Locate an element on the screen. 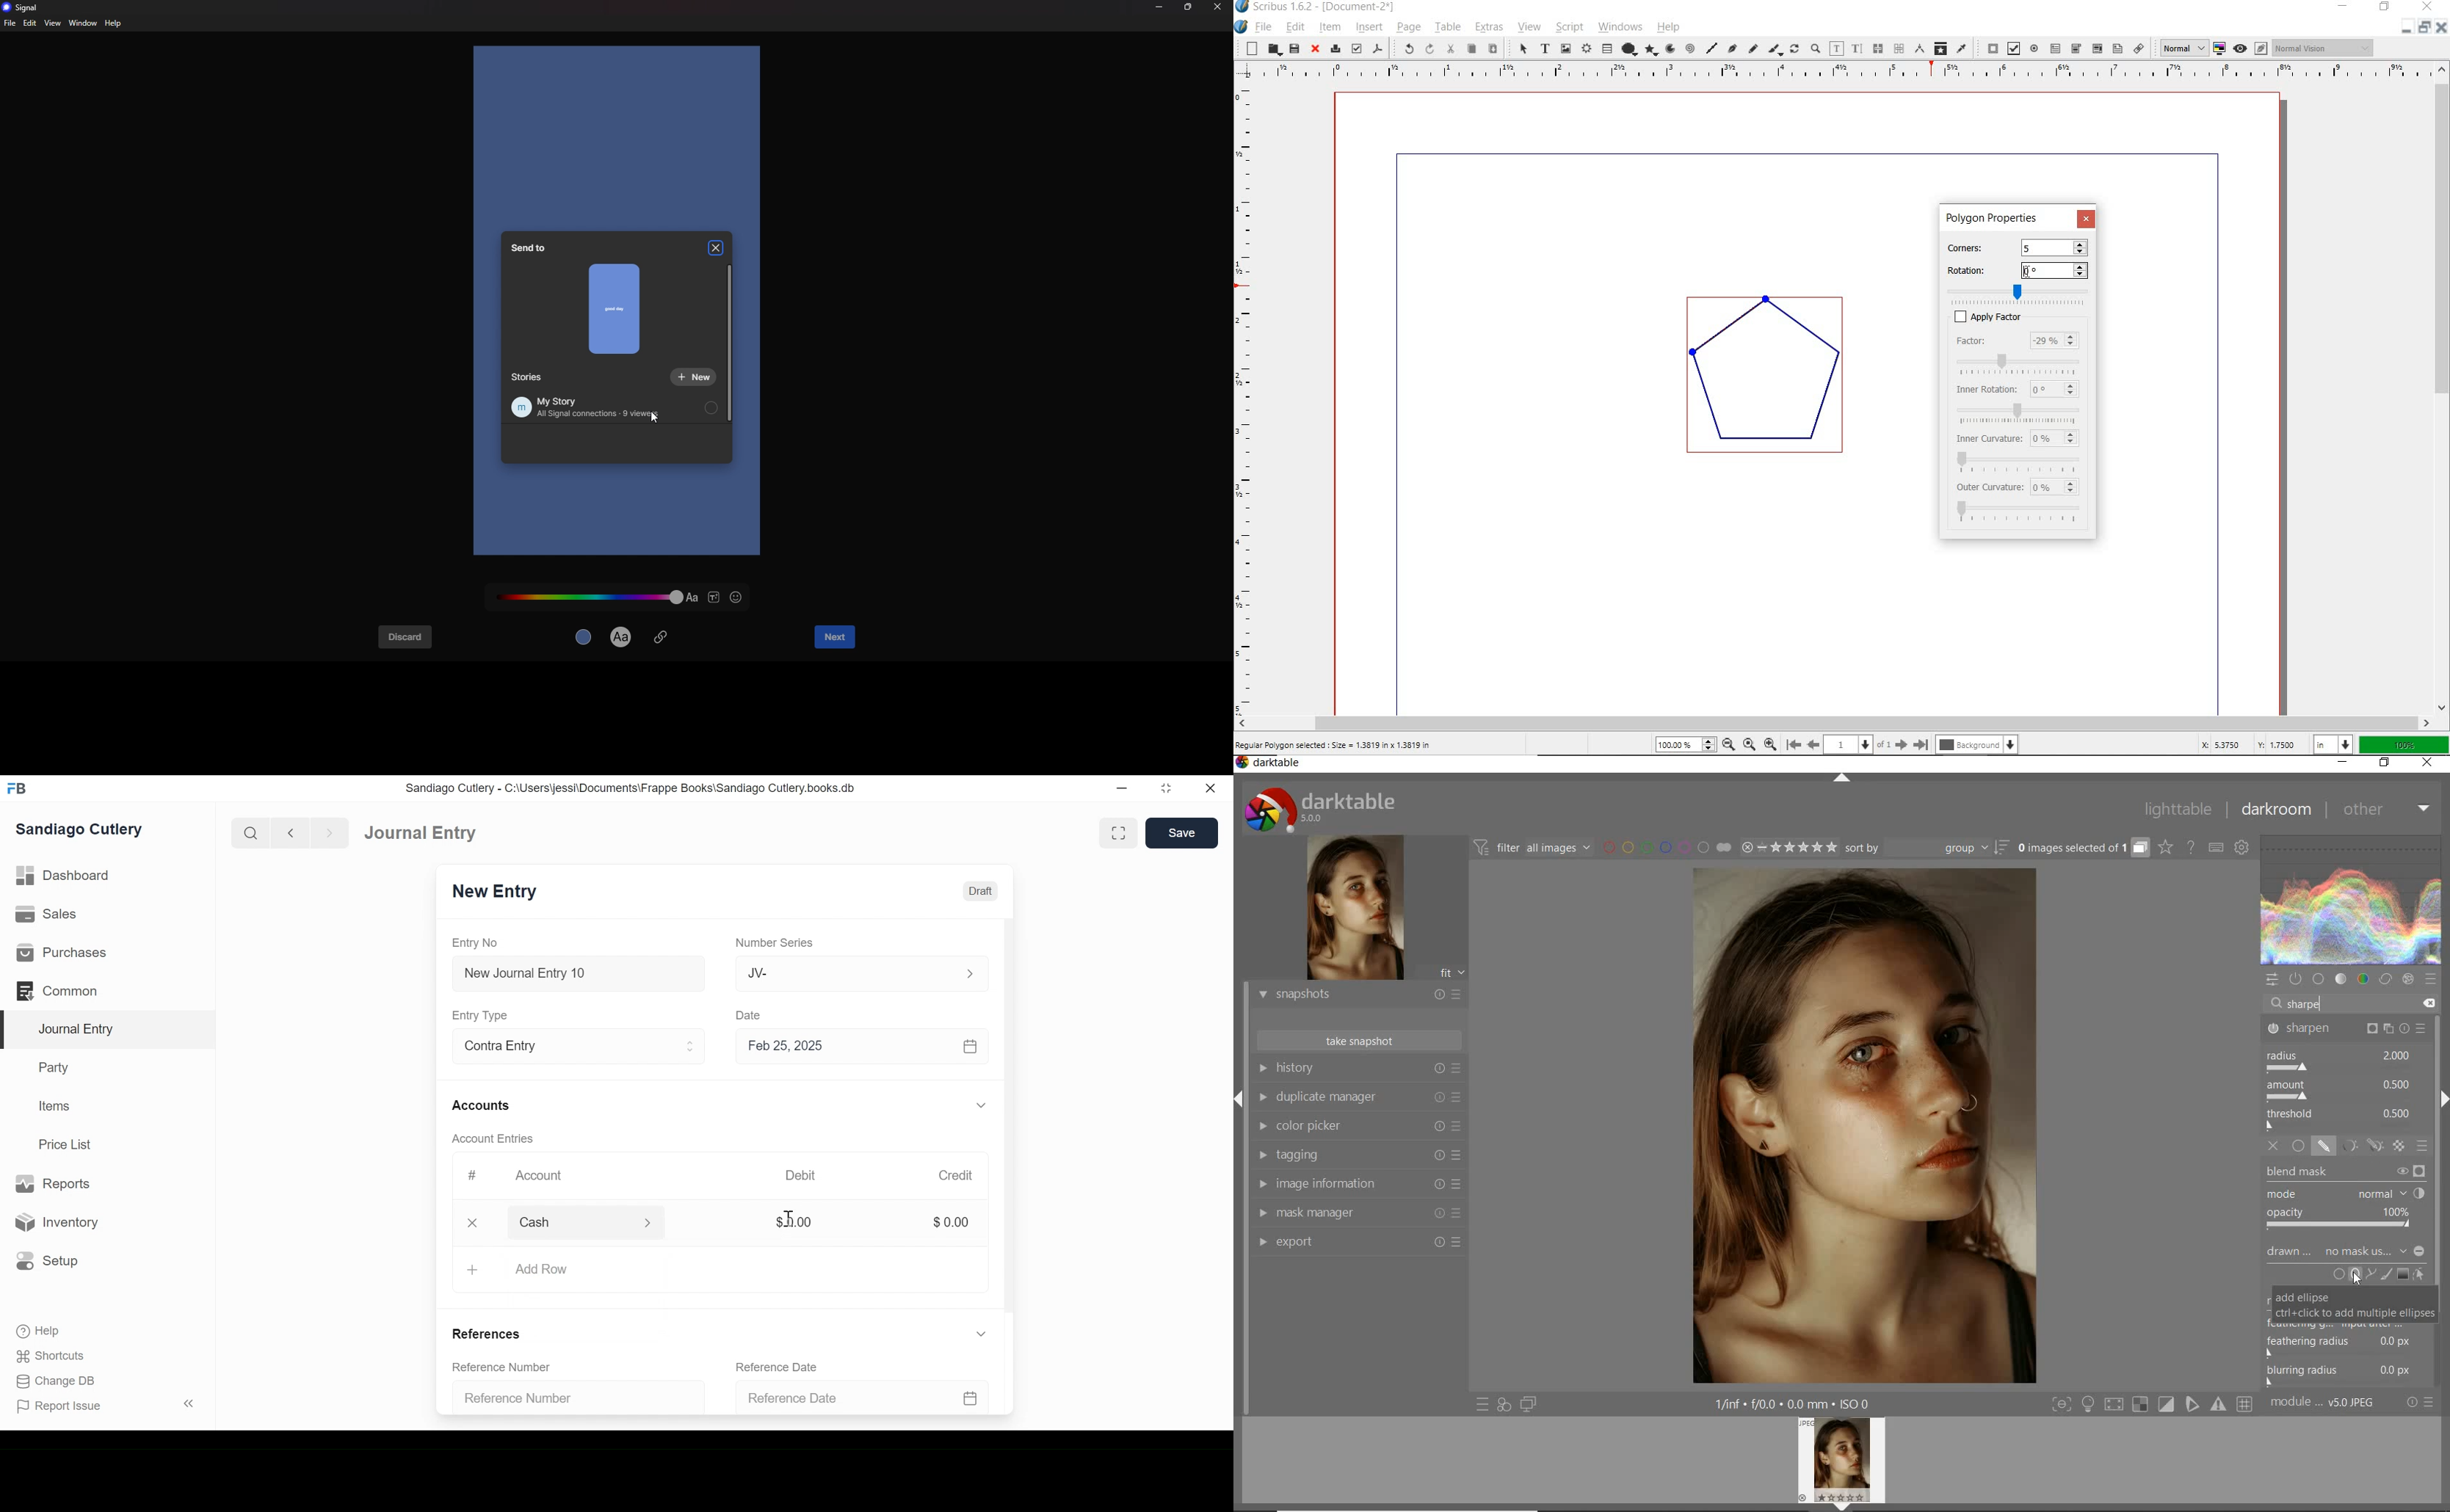 The width and height of the screenshot is (2464, 1512). Sandiago Cutlery is located at coordinates (80, 830).